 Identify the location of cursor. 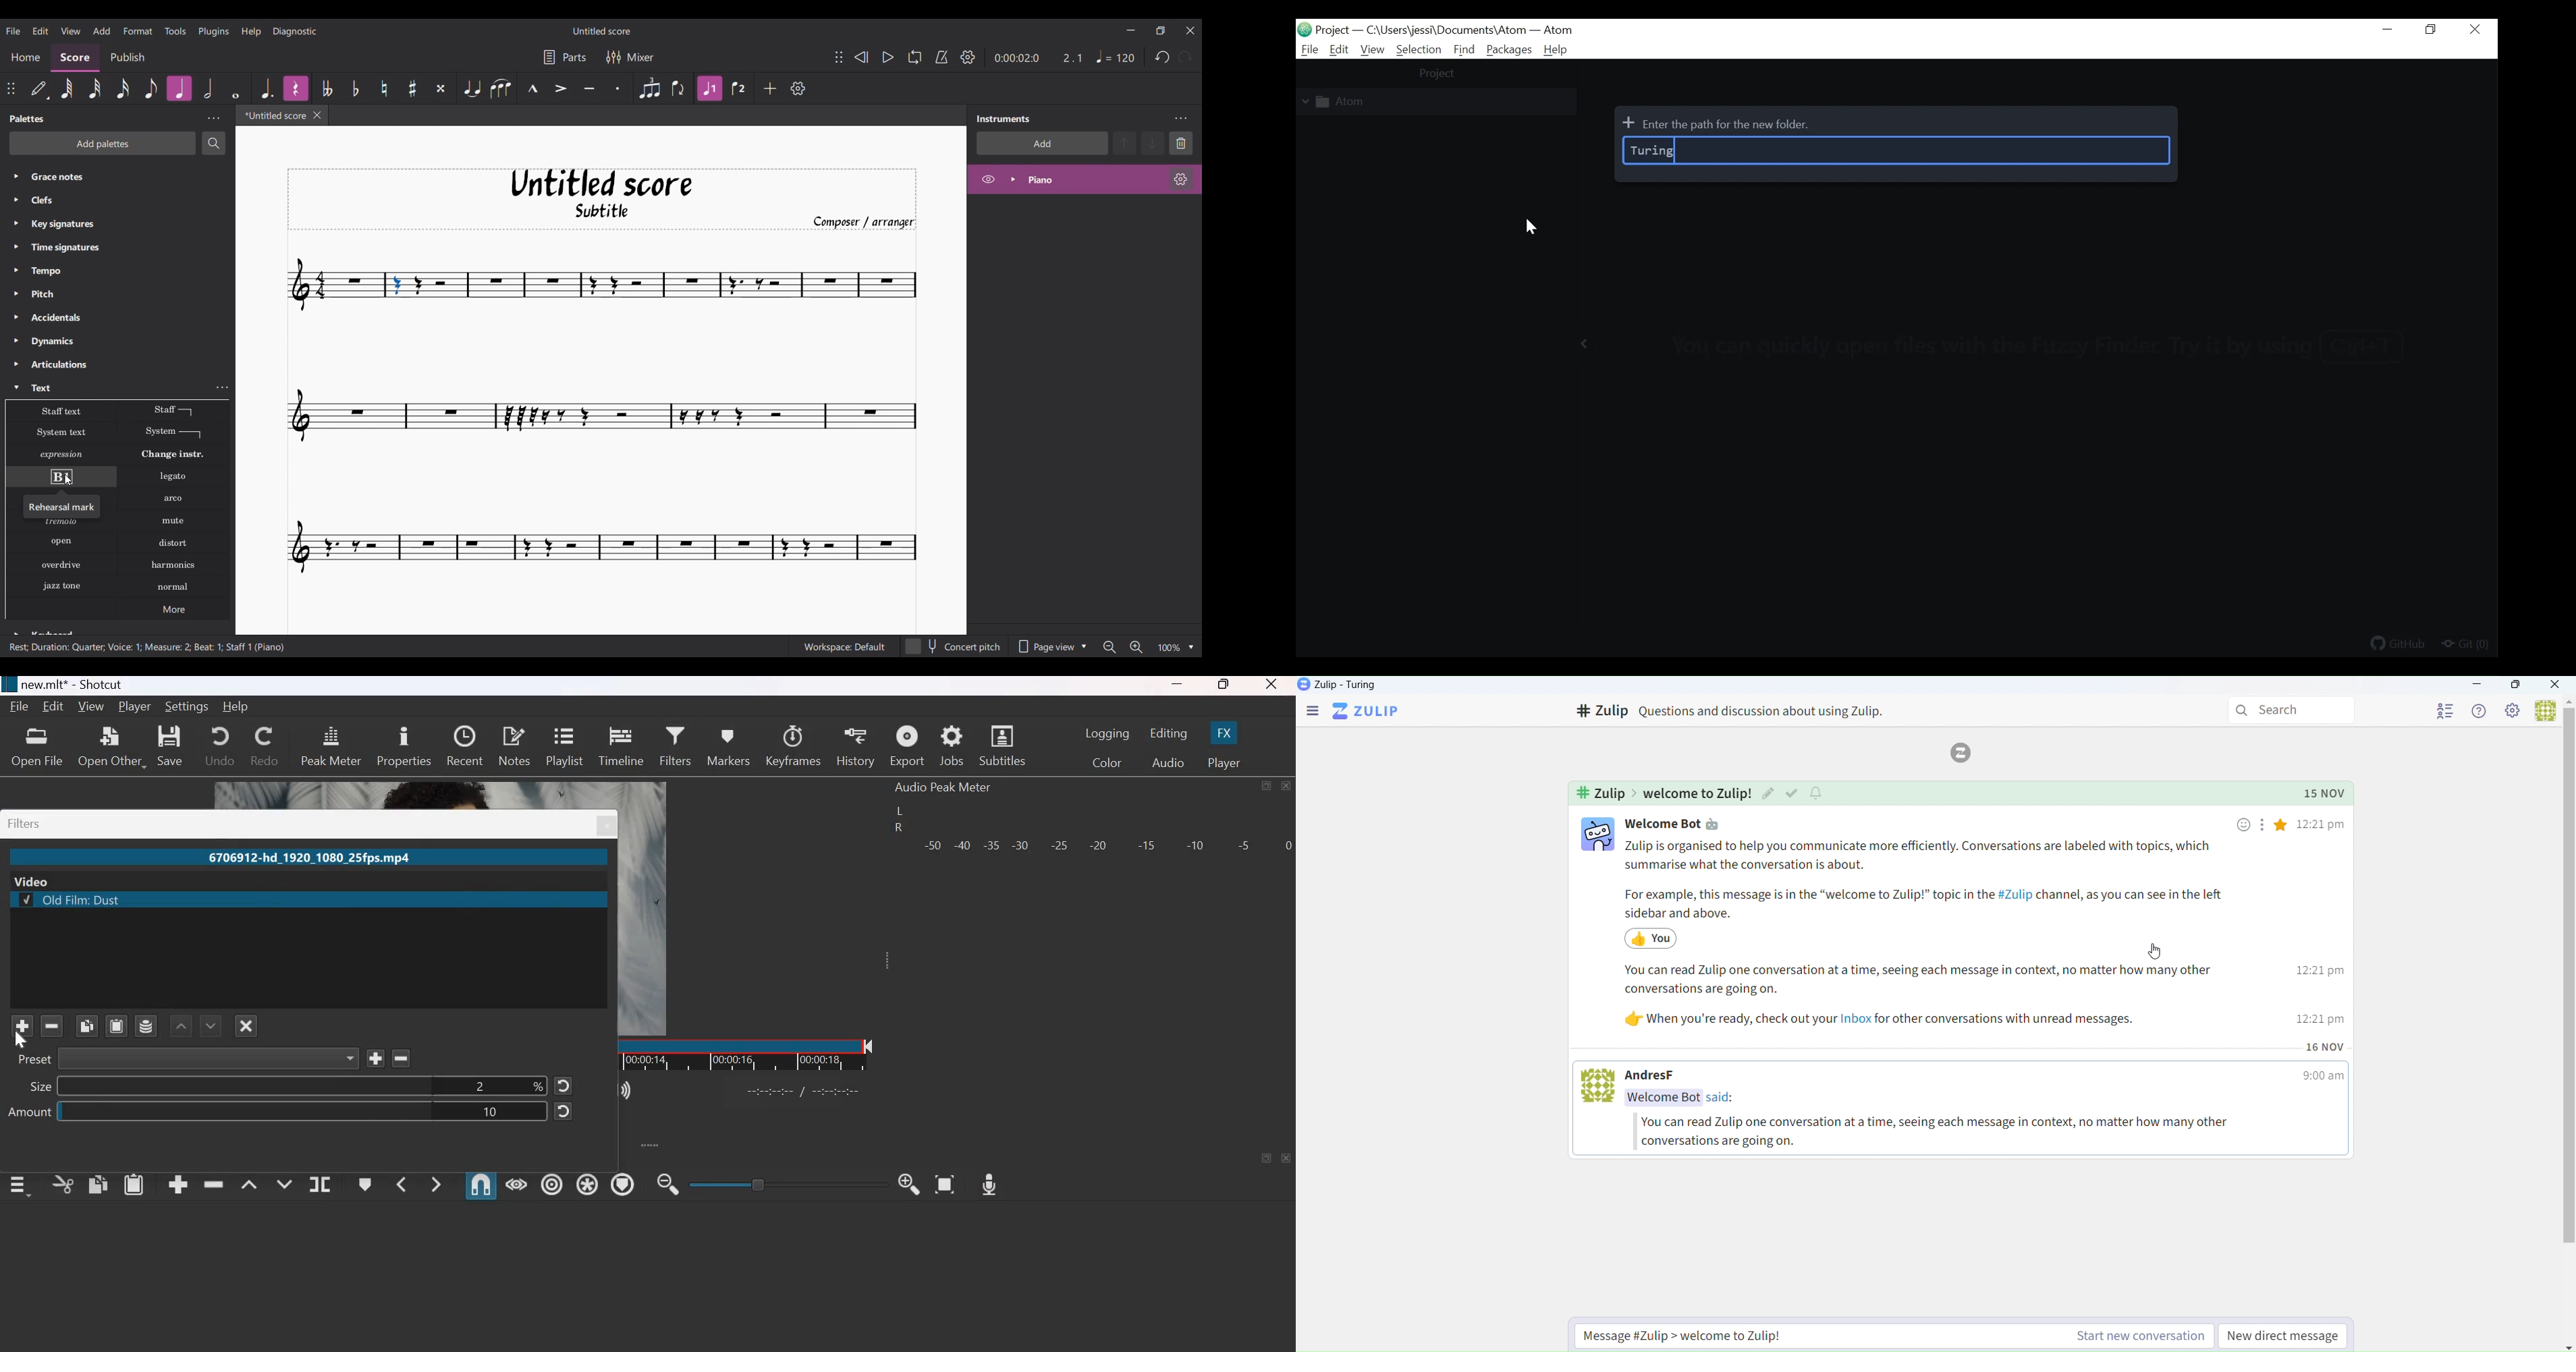
(2157, 953).